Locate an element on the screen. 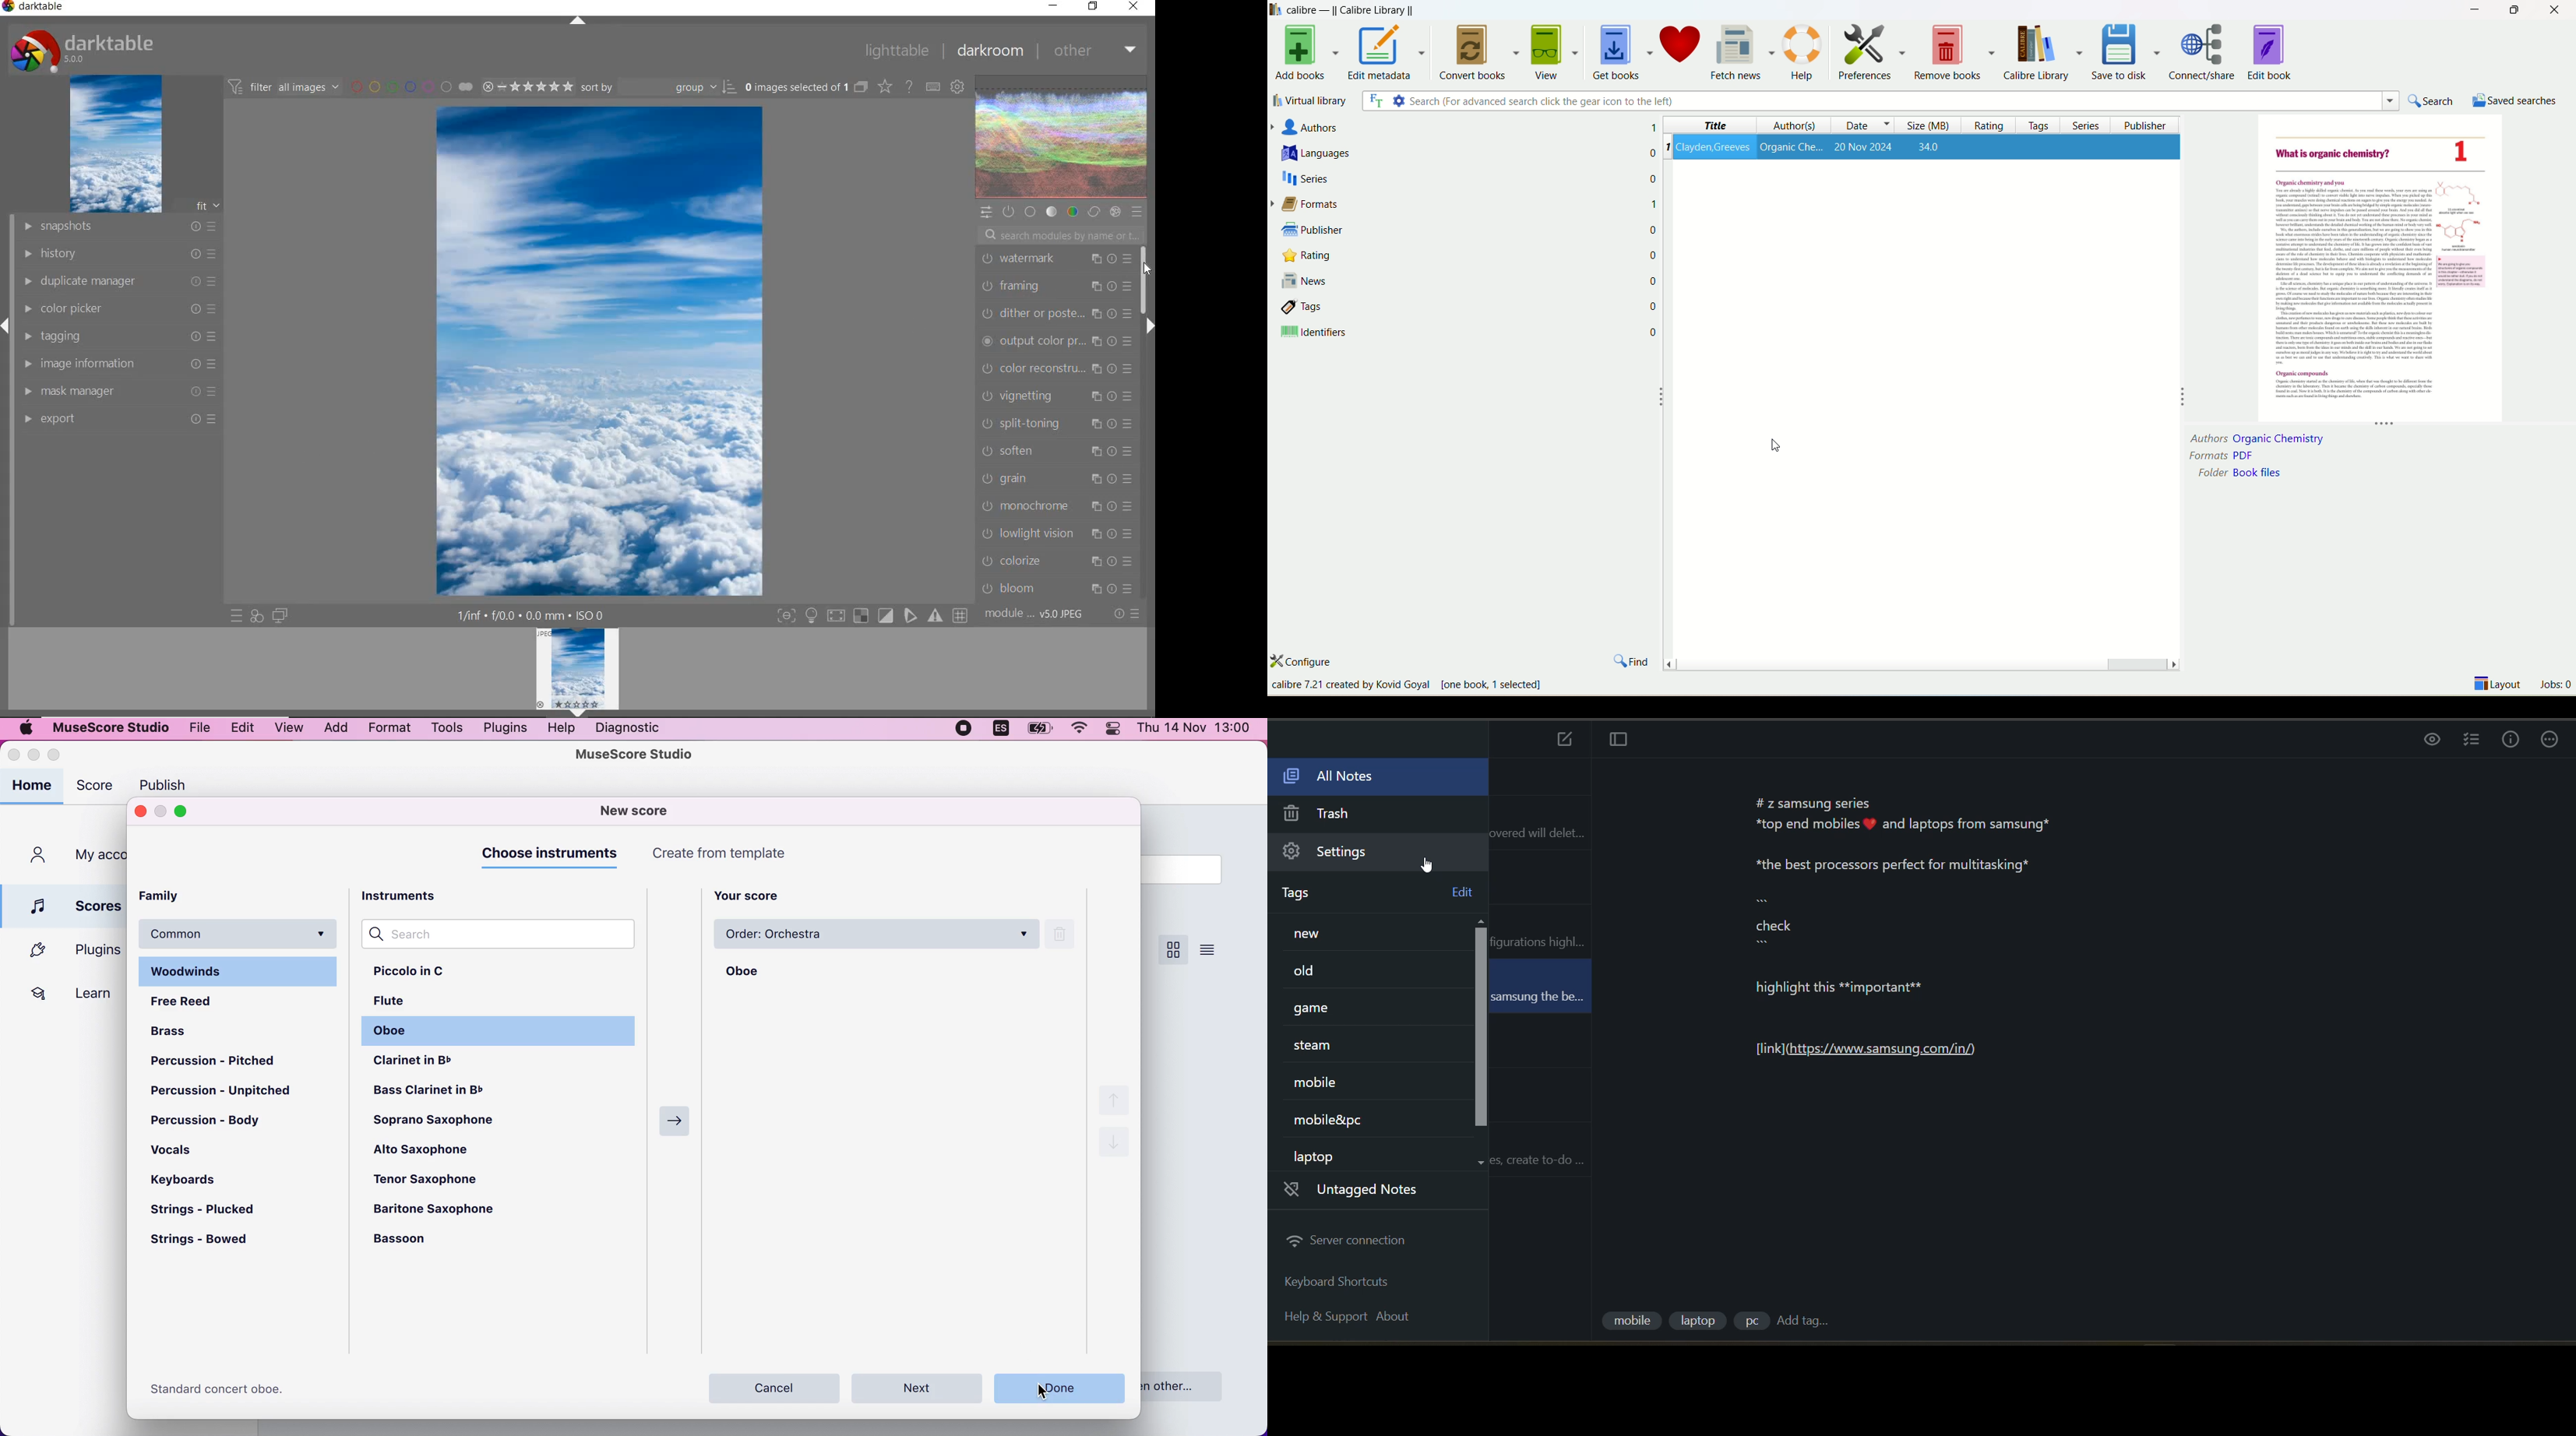 The image size is (2576, 1456). IMAGE INFORMATION is located at coordinates (122, 363).